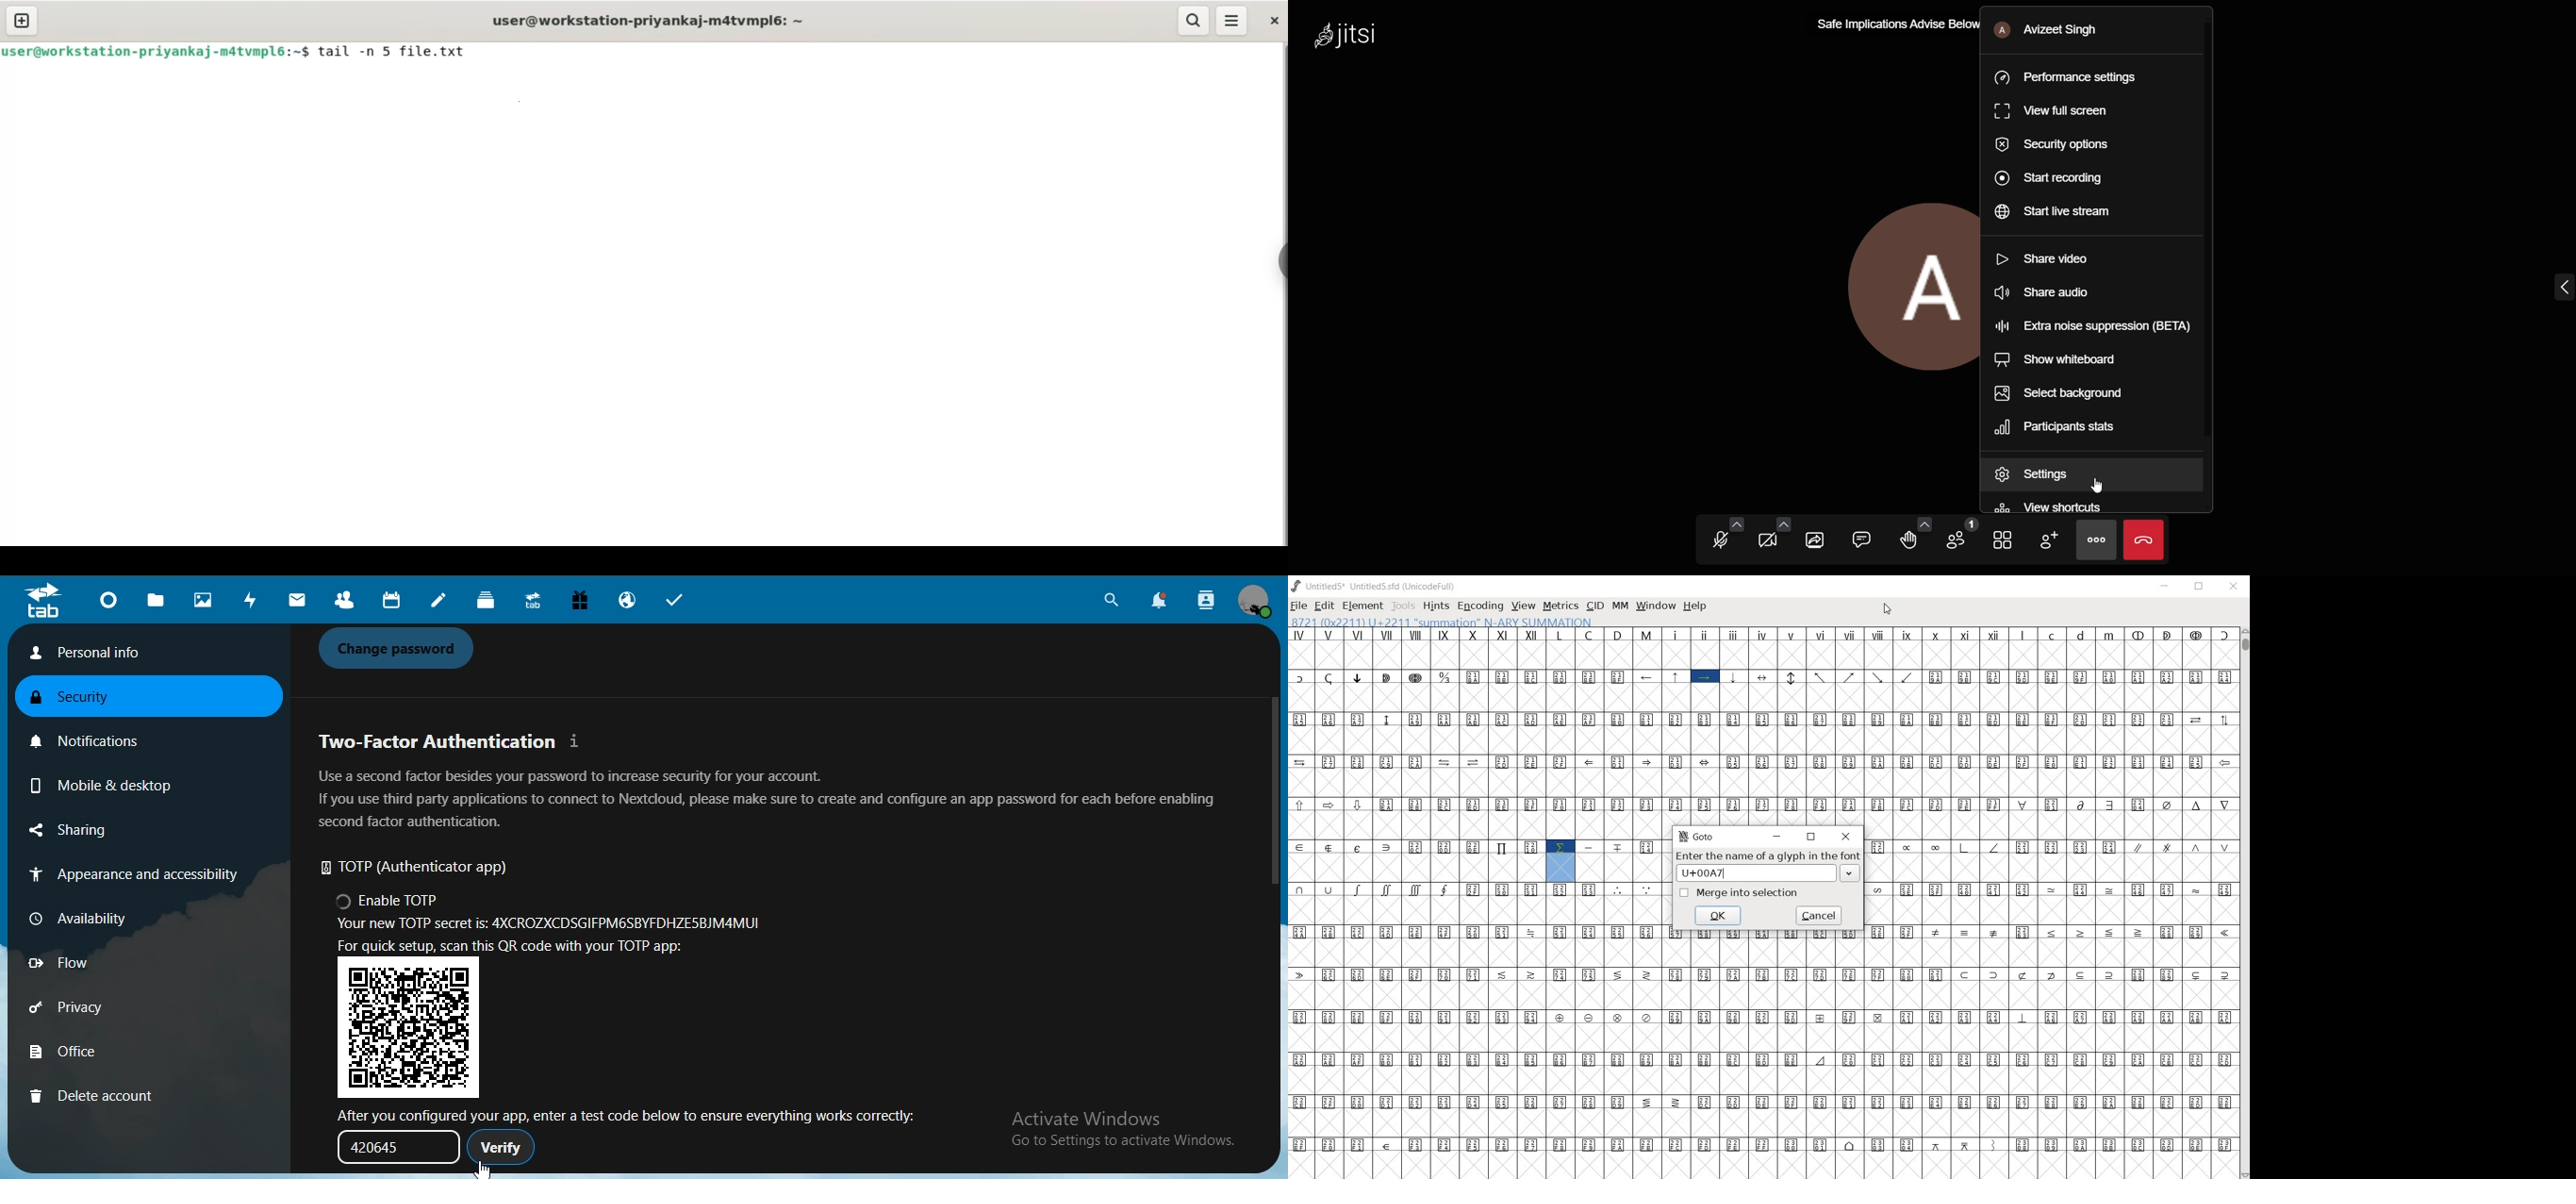 This screenshot has width=2576, height=1204. What do you see at coordinates (1444, 622) in the screenshot?
I see `8721(0x2211) U+2211 "SUMMATION" N-ARY SUMMATION` at bounding box center [1444, 622].